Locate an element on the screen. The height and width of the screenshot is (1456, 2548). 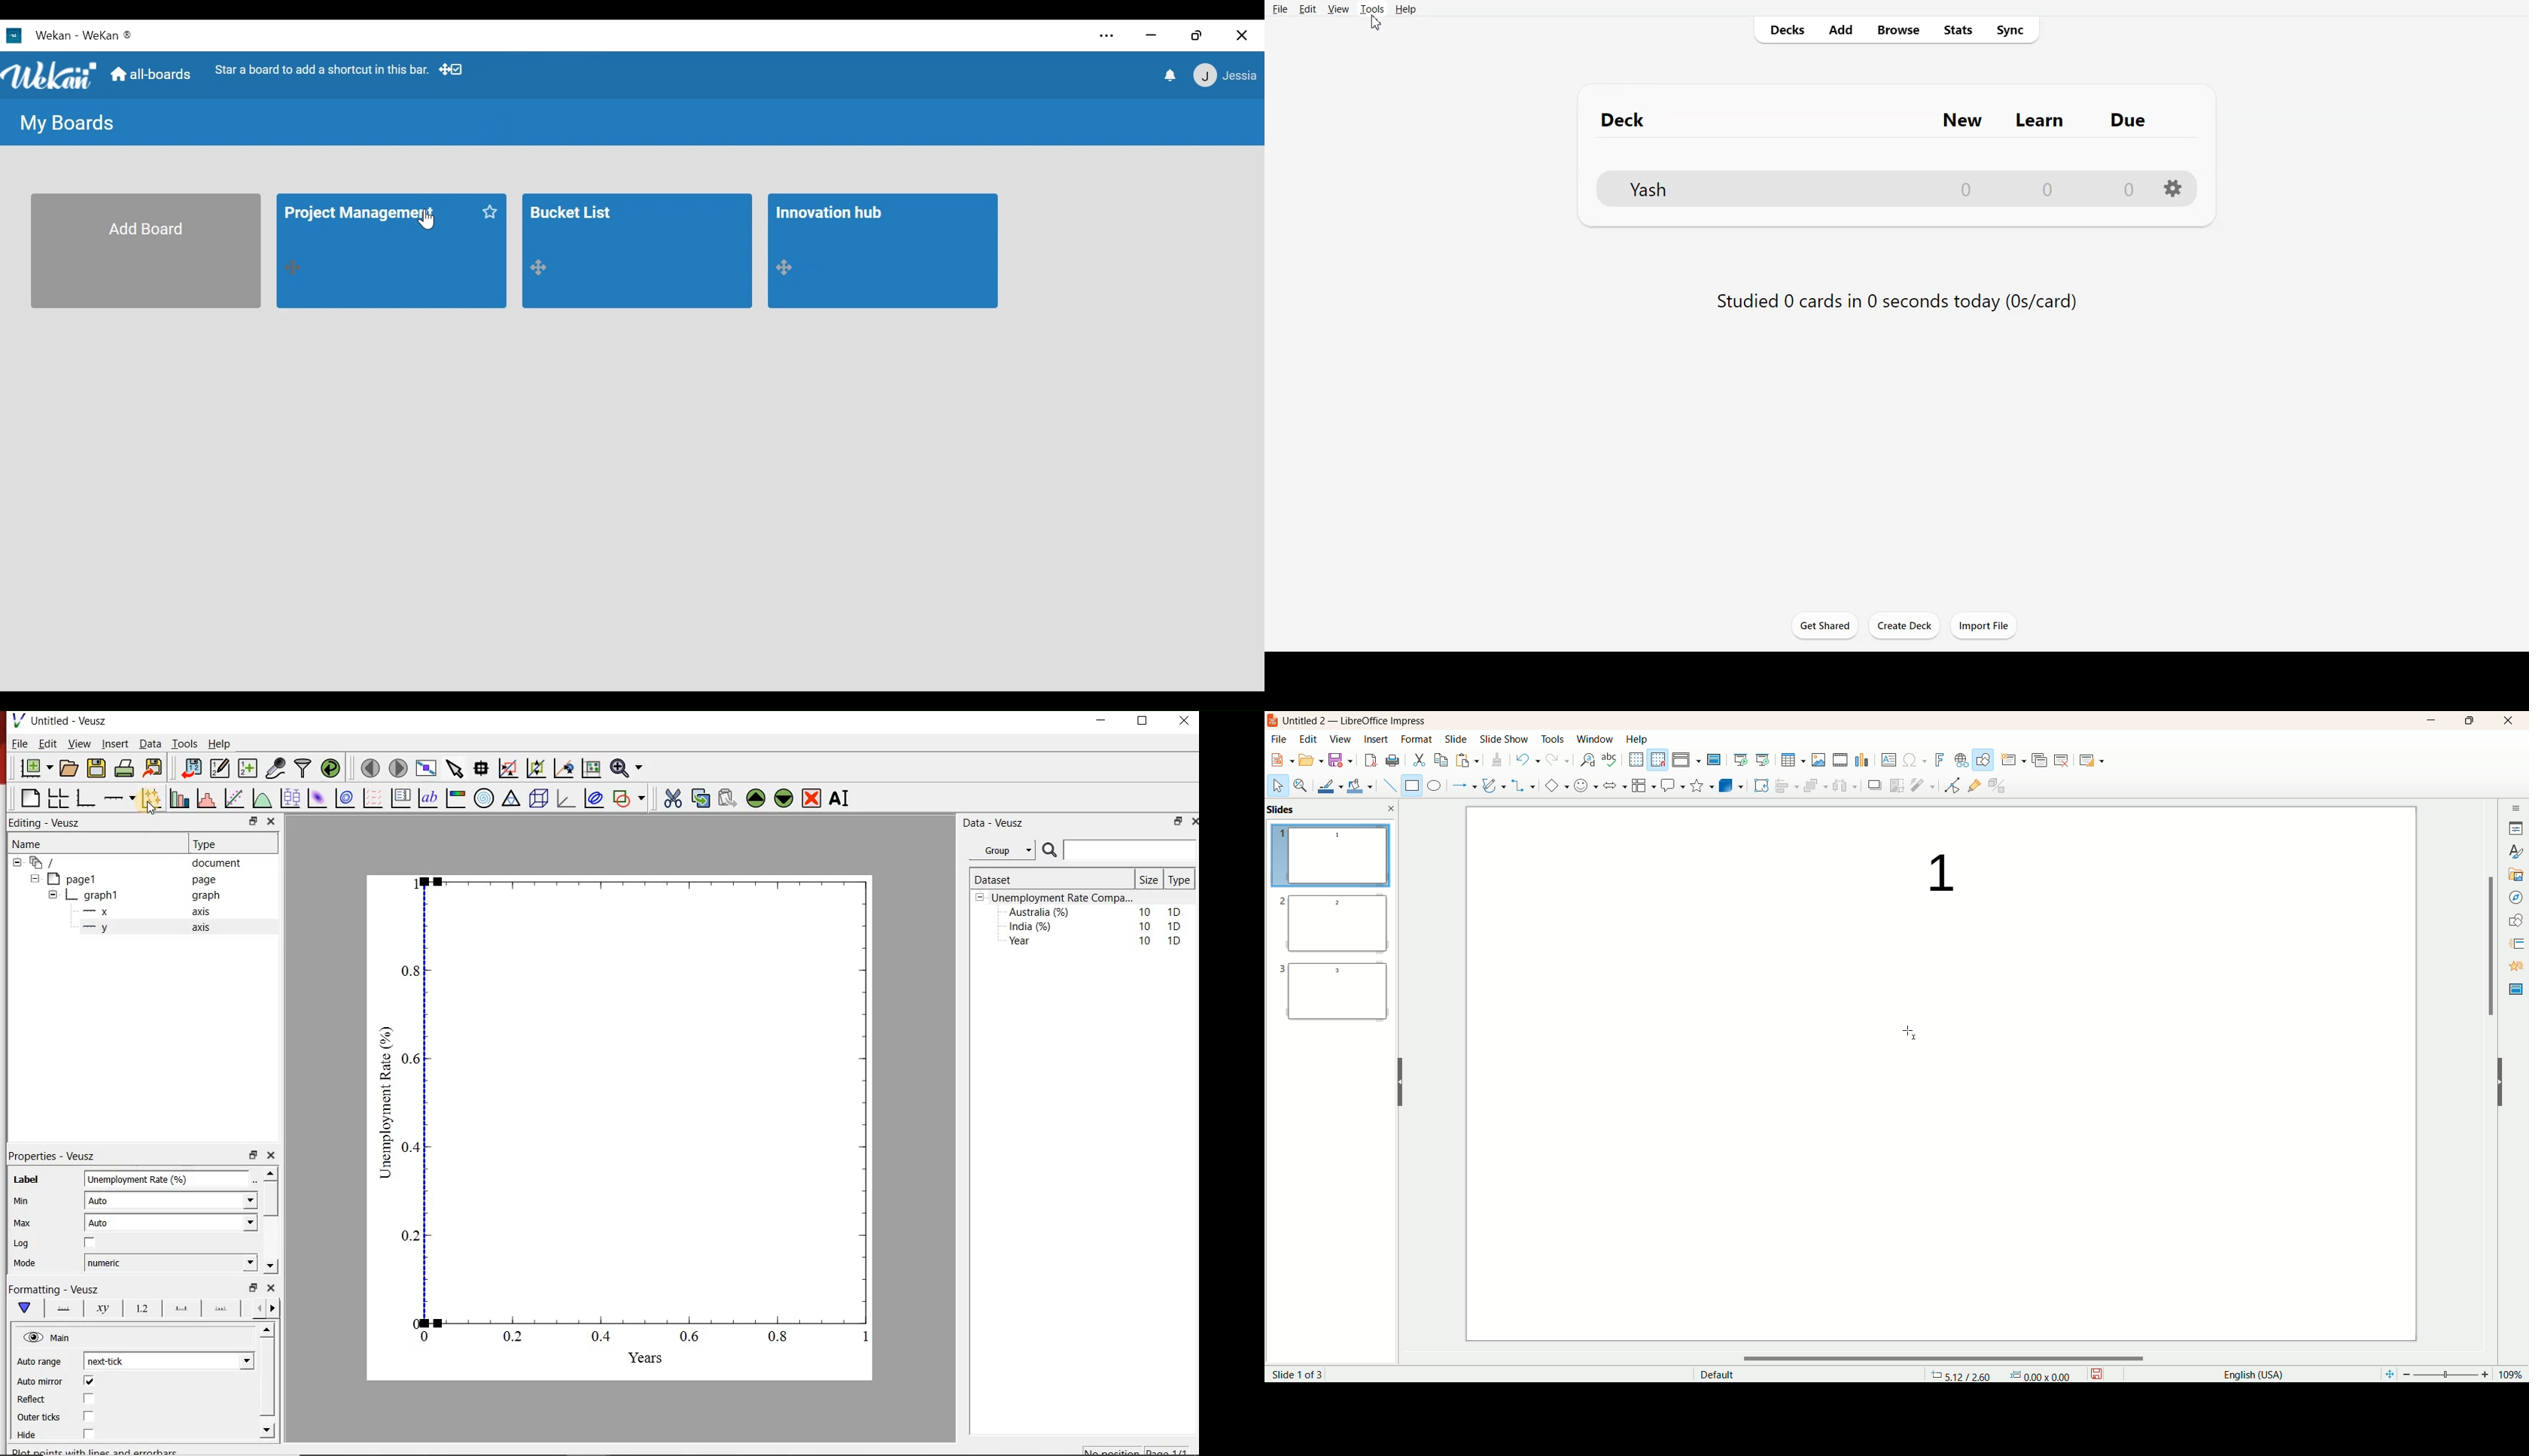
collapse is located at coordinates (52, 897).